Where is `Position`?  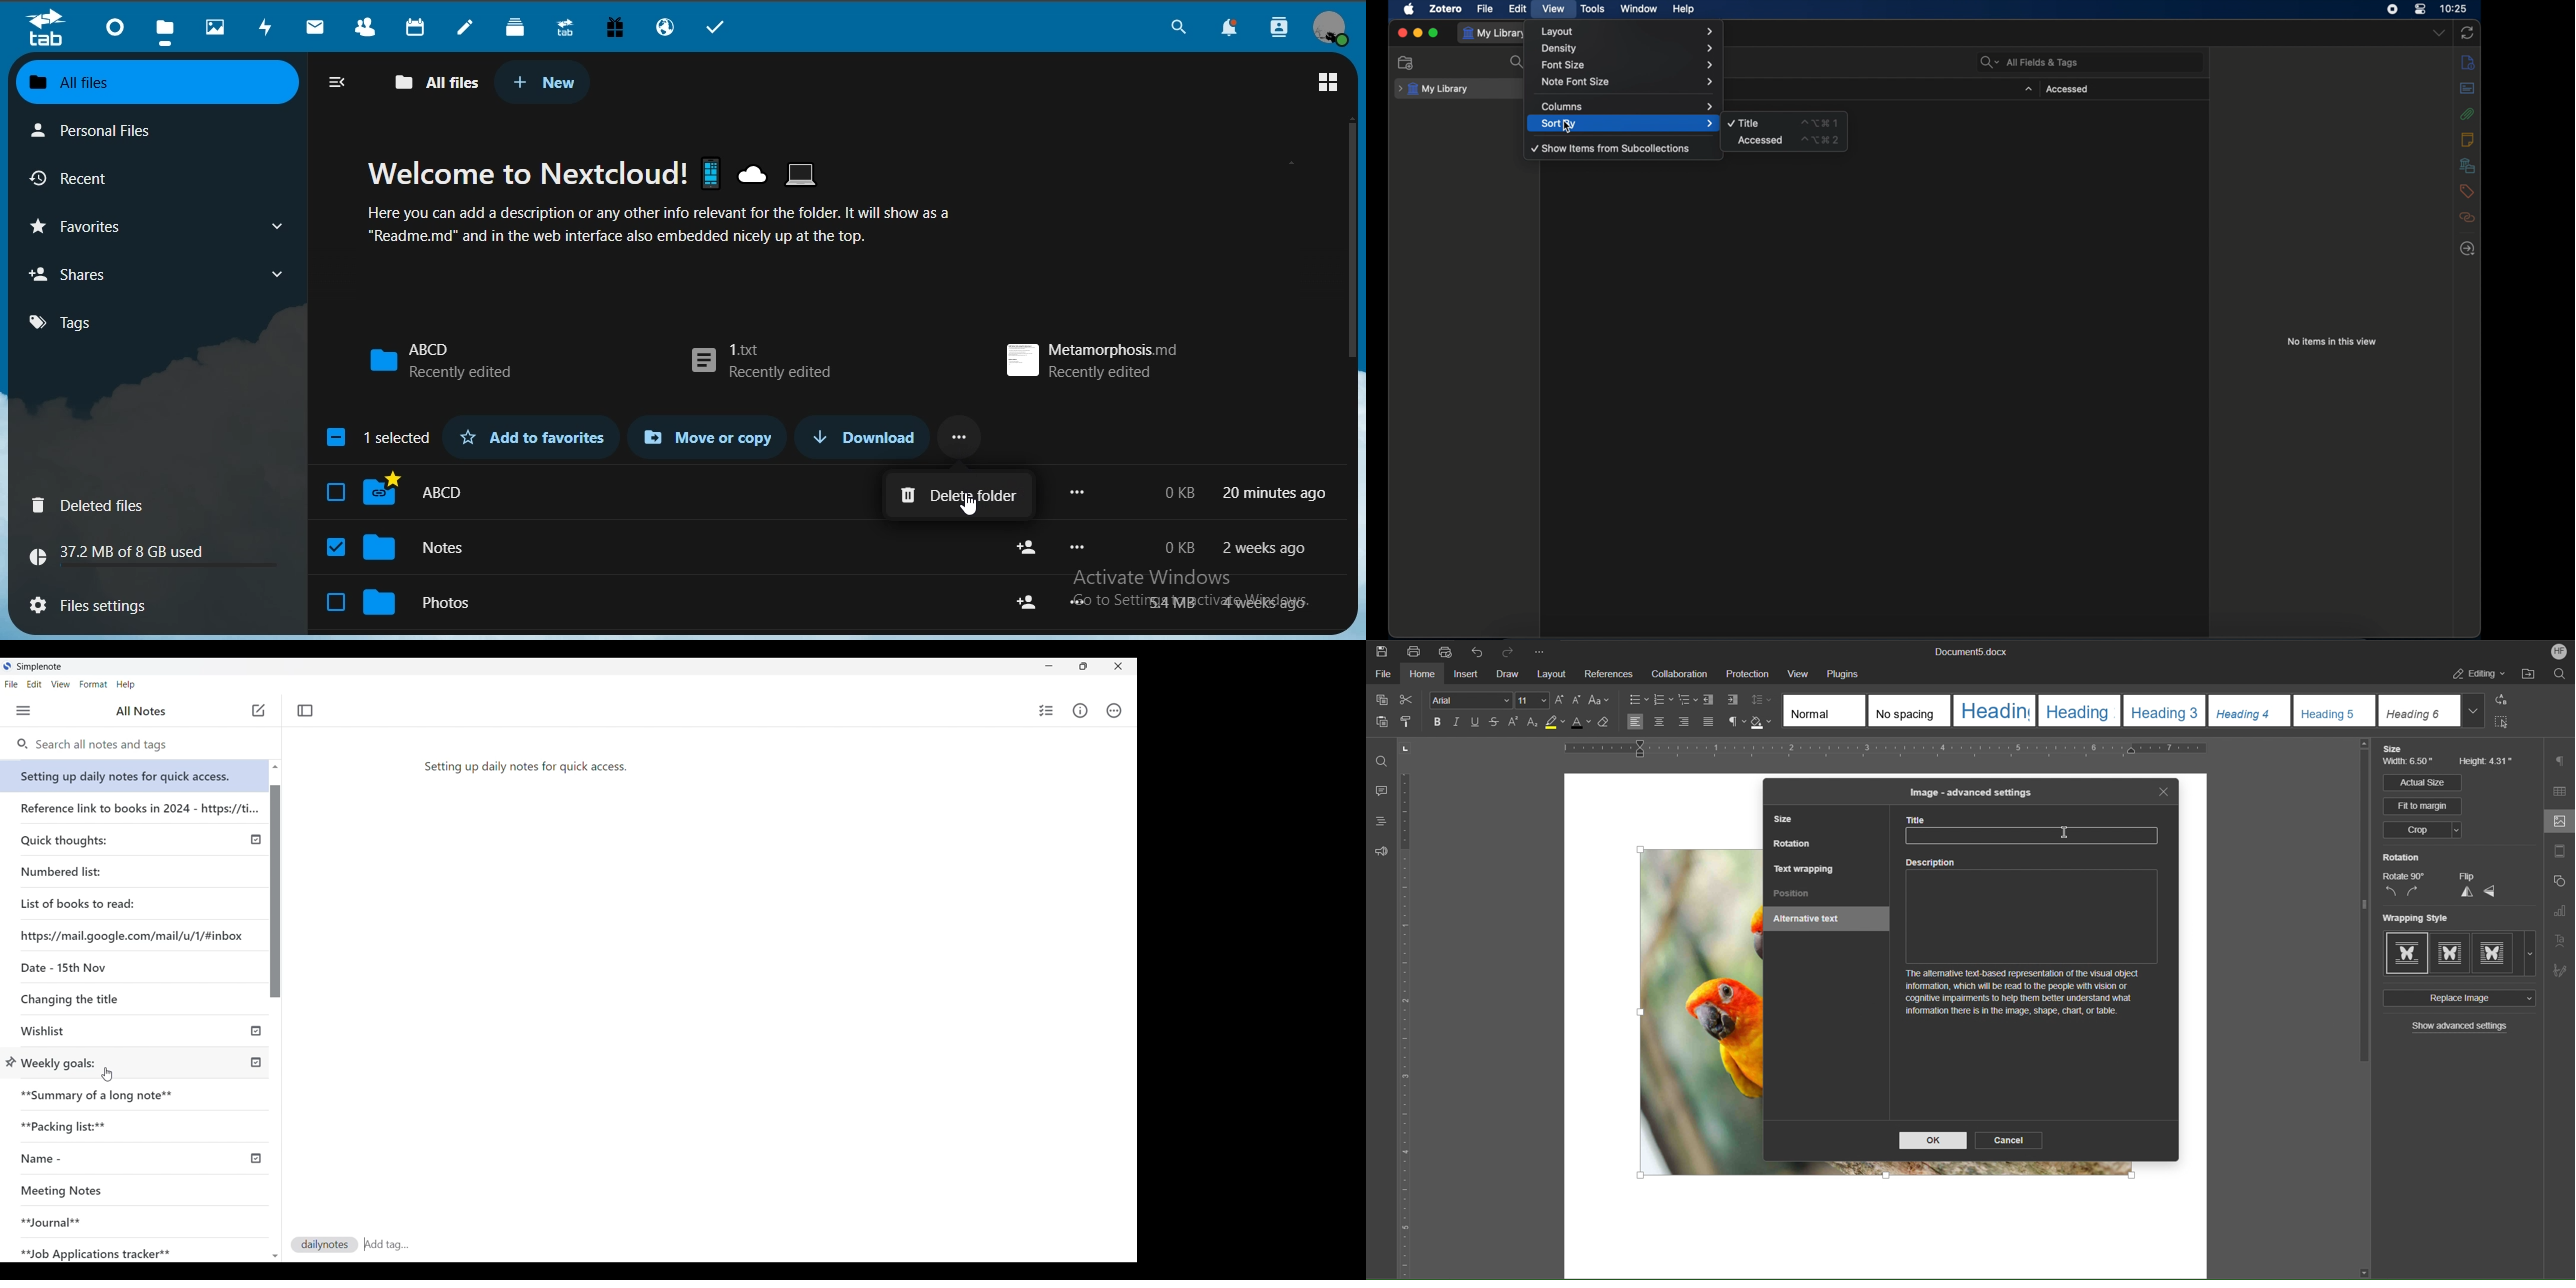 Position is located at coordinates (1792, 894).